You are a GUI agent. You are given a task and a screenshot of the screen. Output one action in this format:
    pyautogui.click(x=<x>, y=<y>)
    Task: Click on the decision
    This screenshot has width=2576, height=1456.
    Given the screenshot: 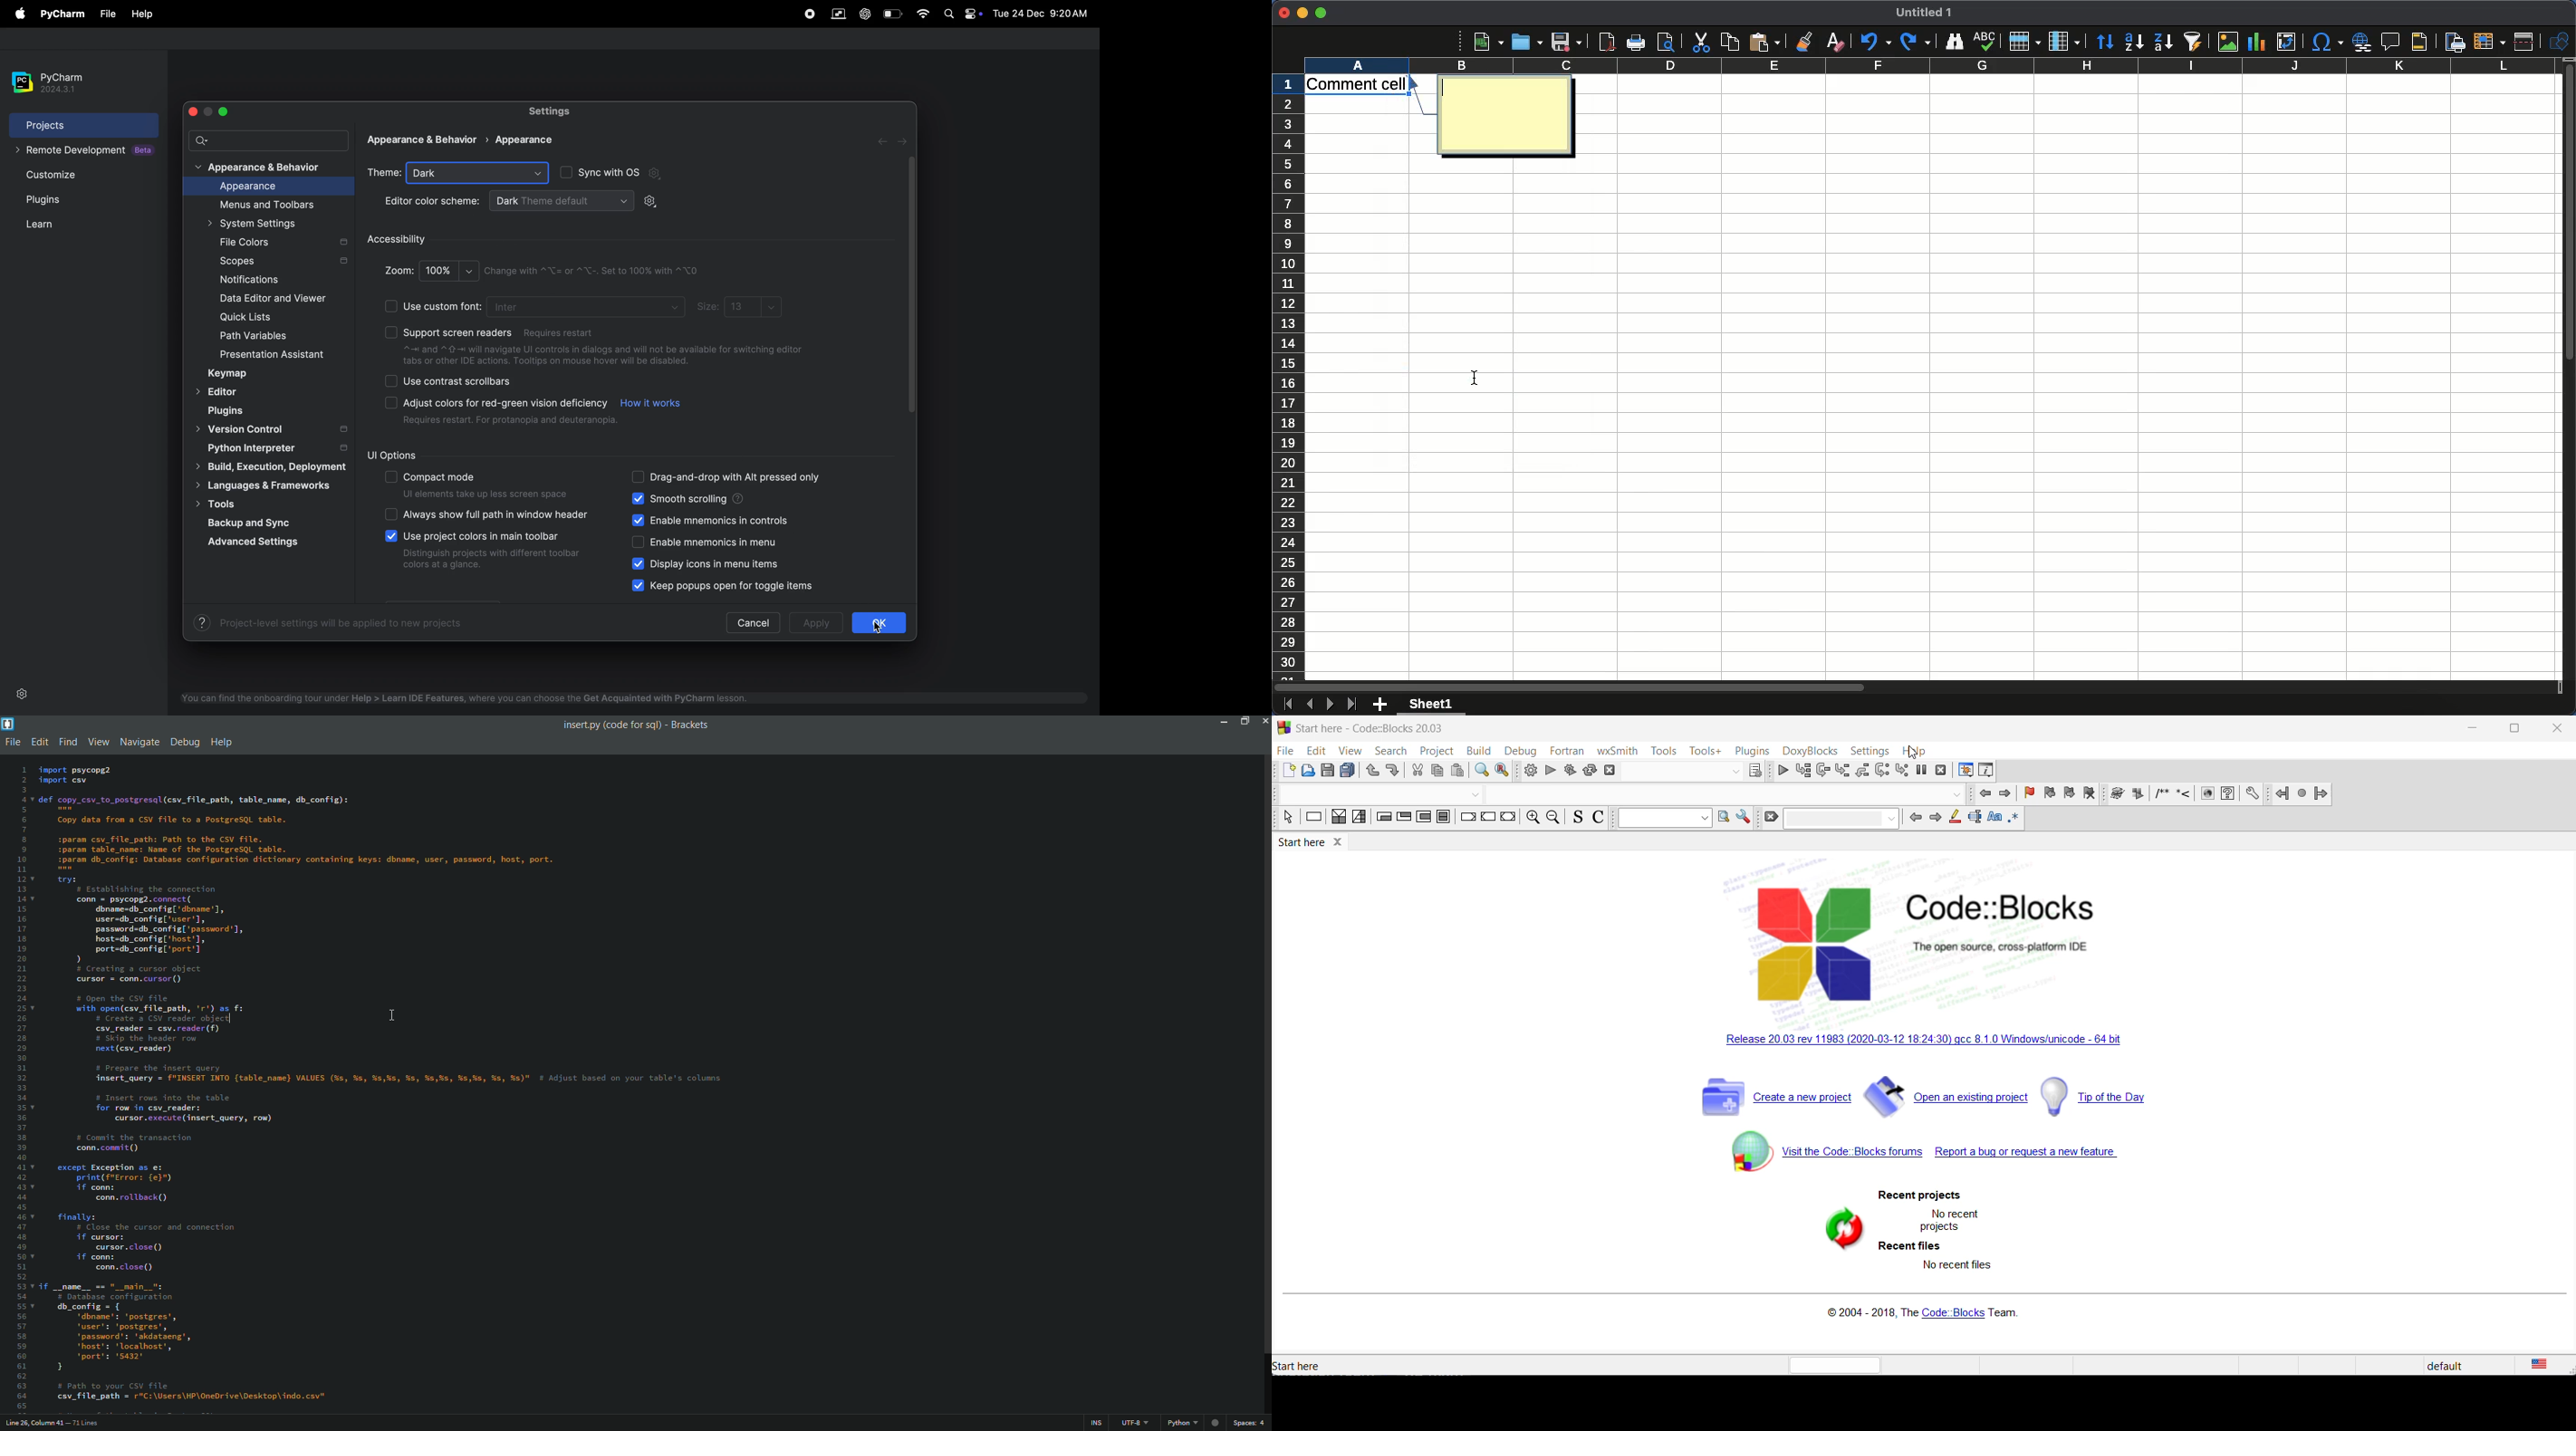 What is the action you would take?
    pyautogui.click(x=1339, y=818)
    